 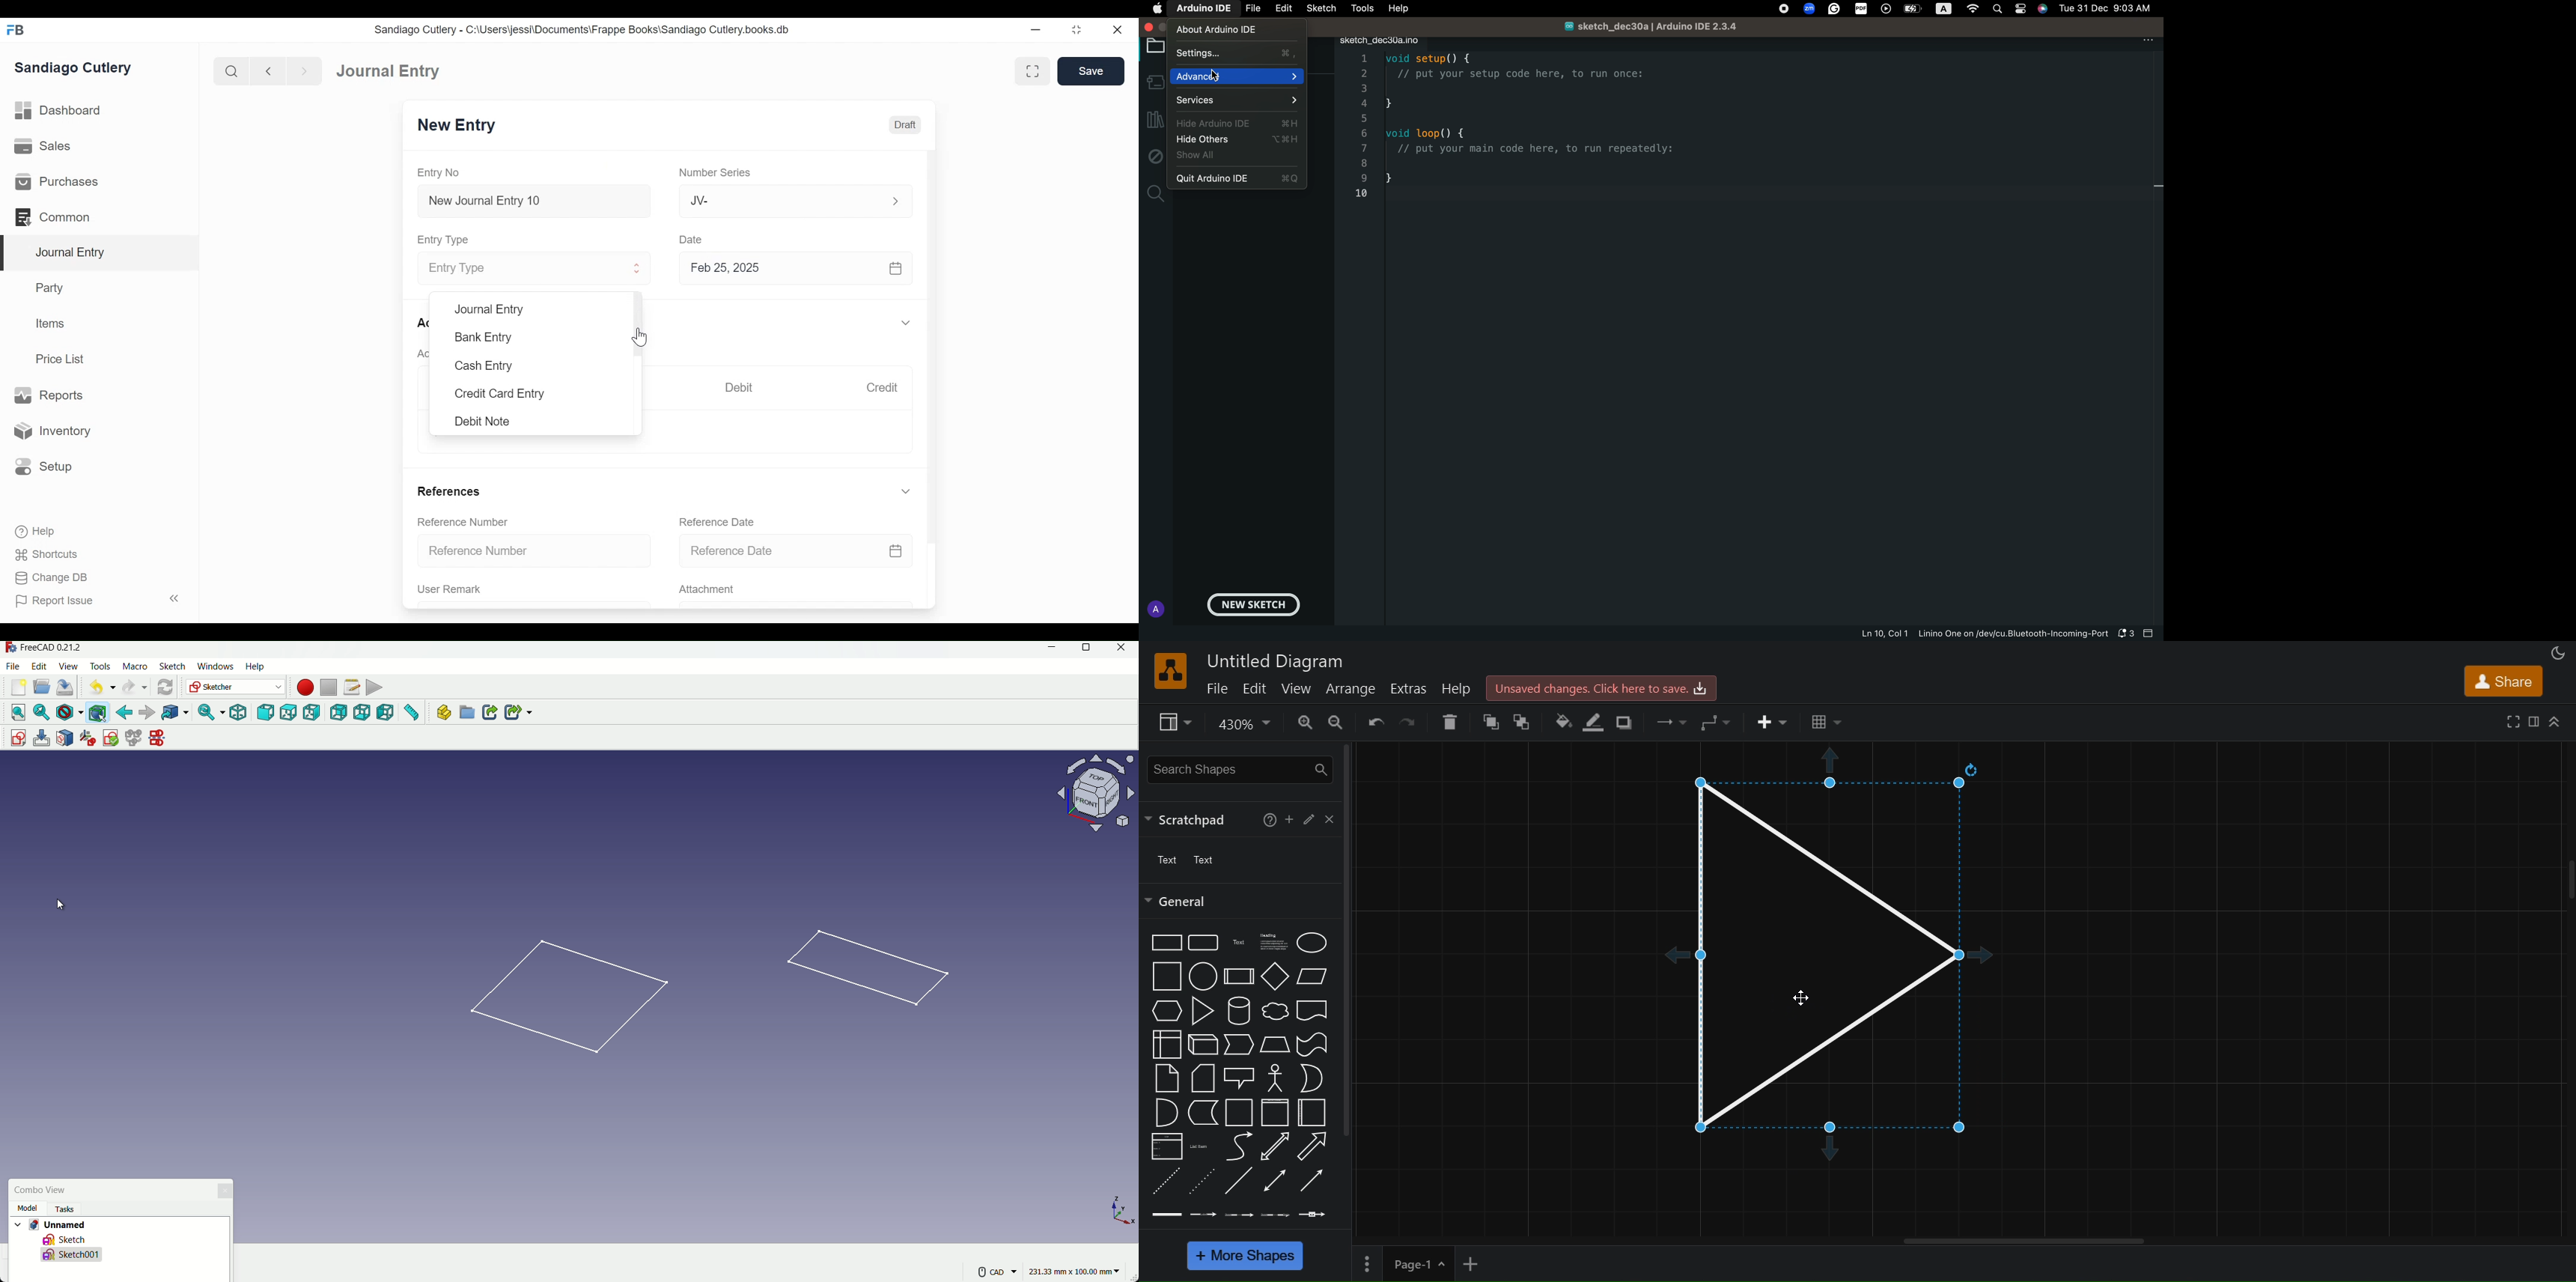 What do you see at coordinates (132, 737) in the screenshot?
I see `merge sketches` at bounding box center [132, 737].